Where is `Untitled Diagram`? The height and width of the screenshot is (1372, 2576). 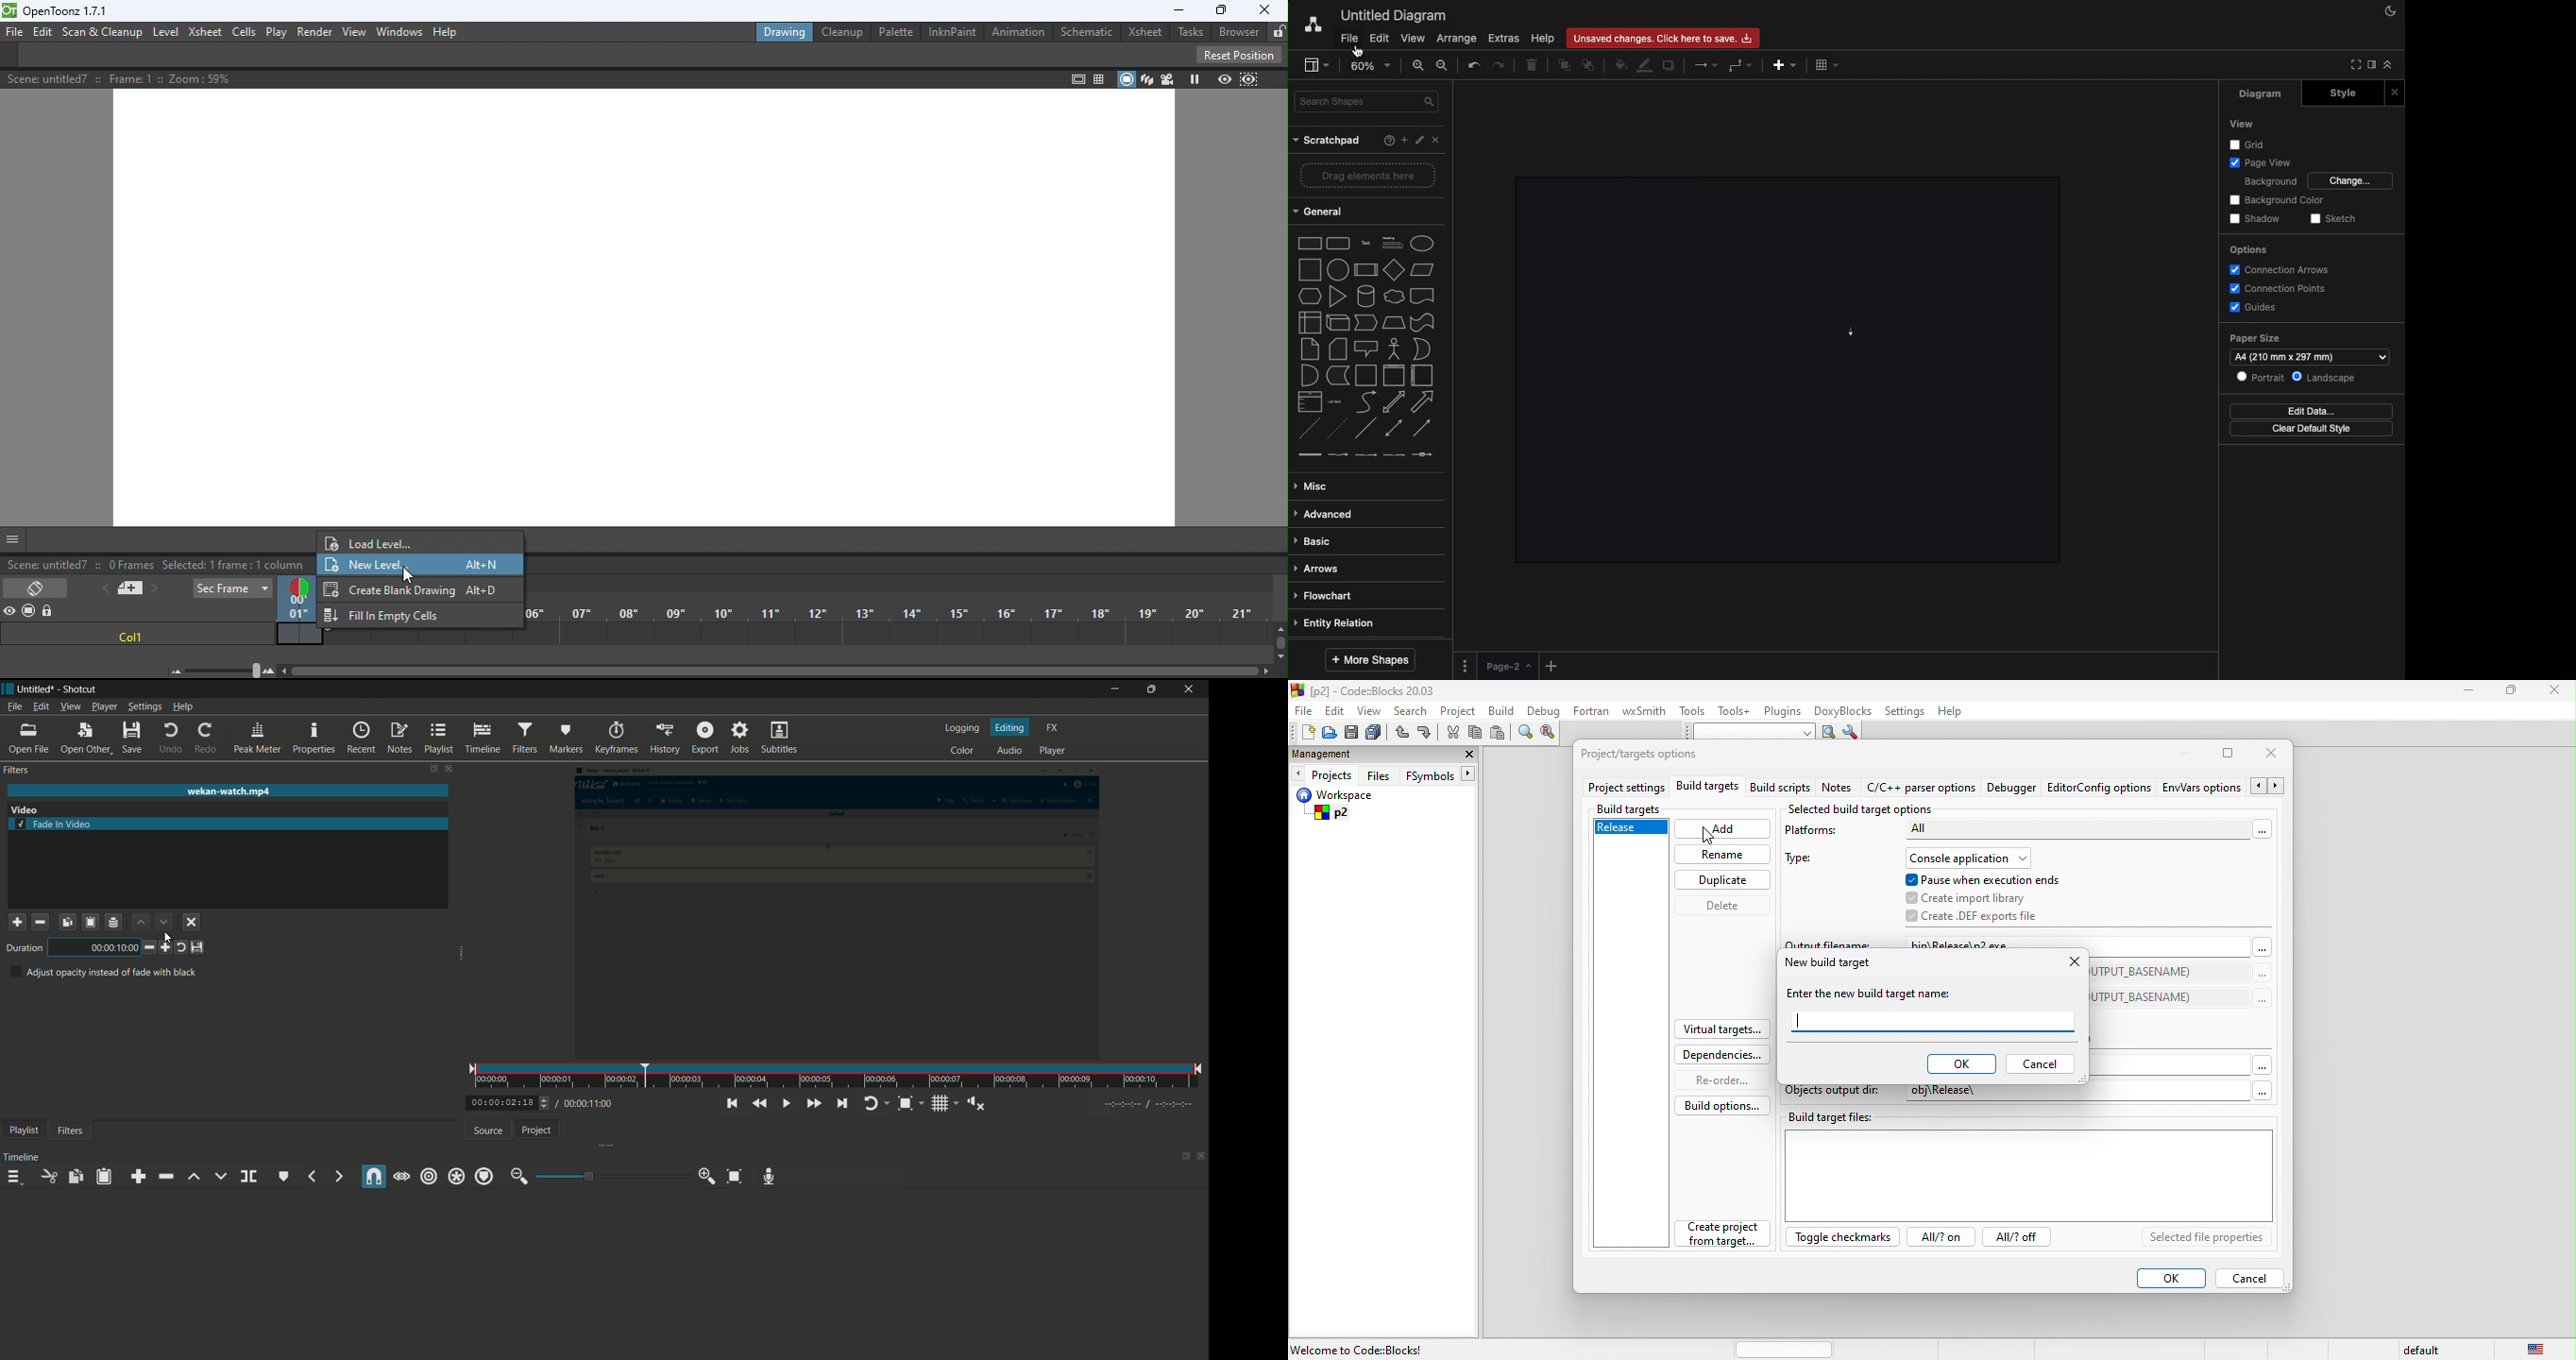
Untitled Diagram is located at coordinates (1390, 15).